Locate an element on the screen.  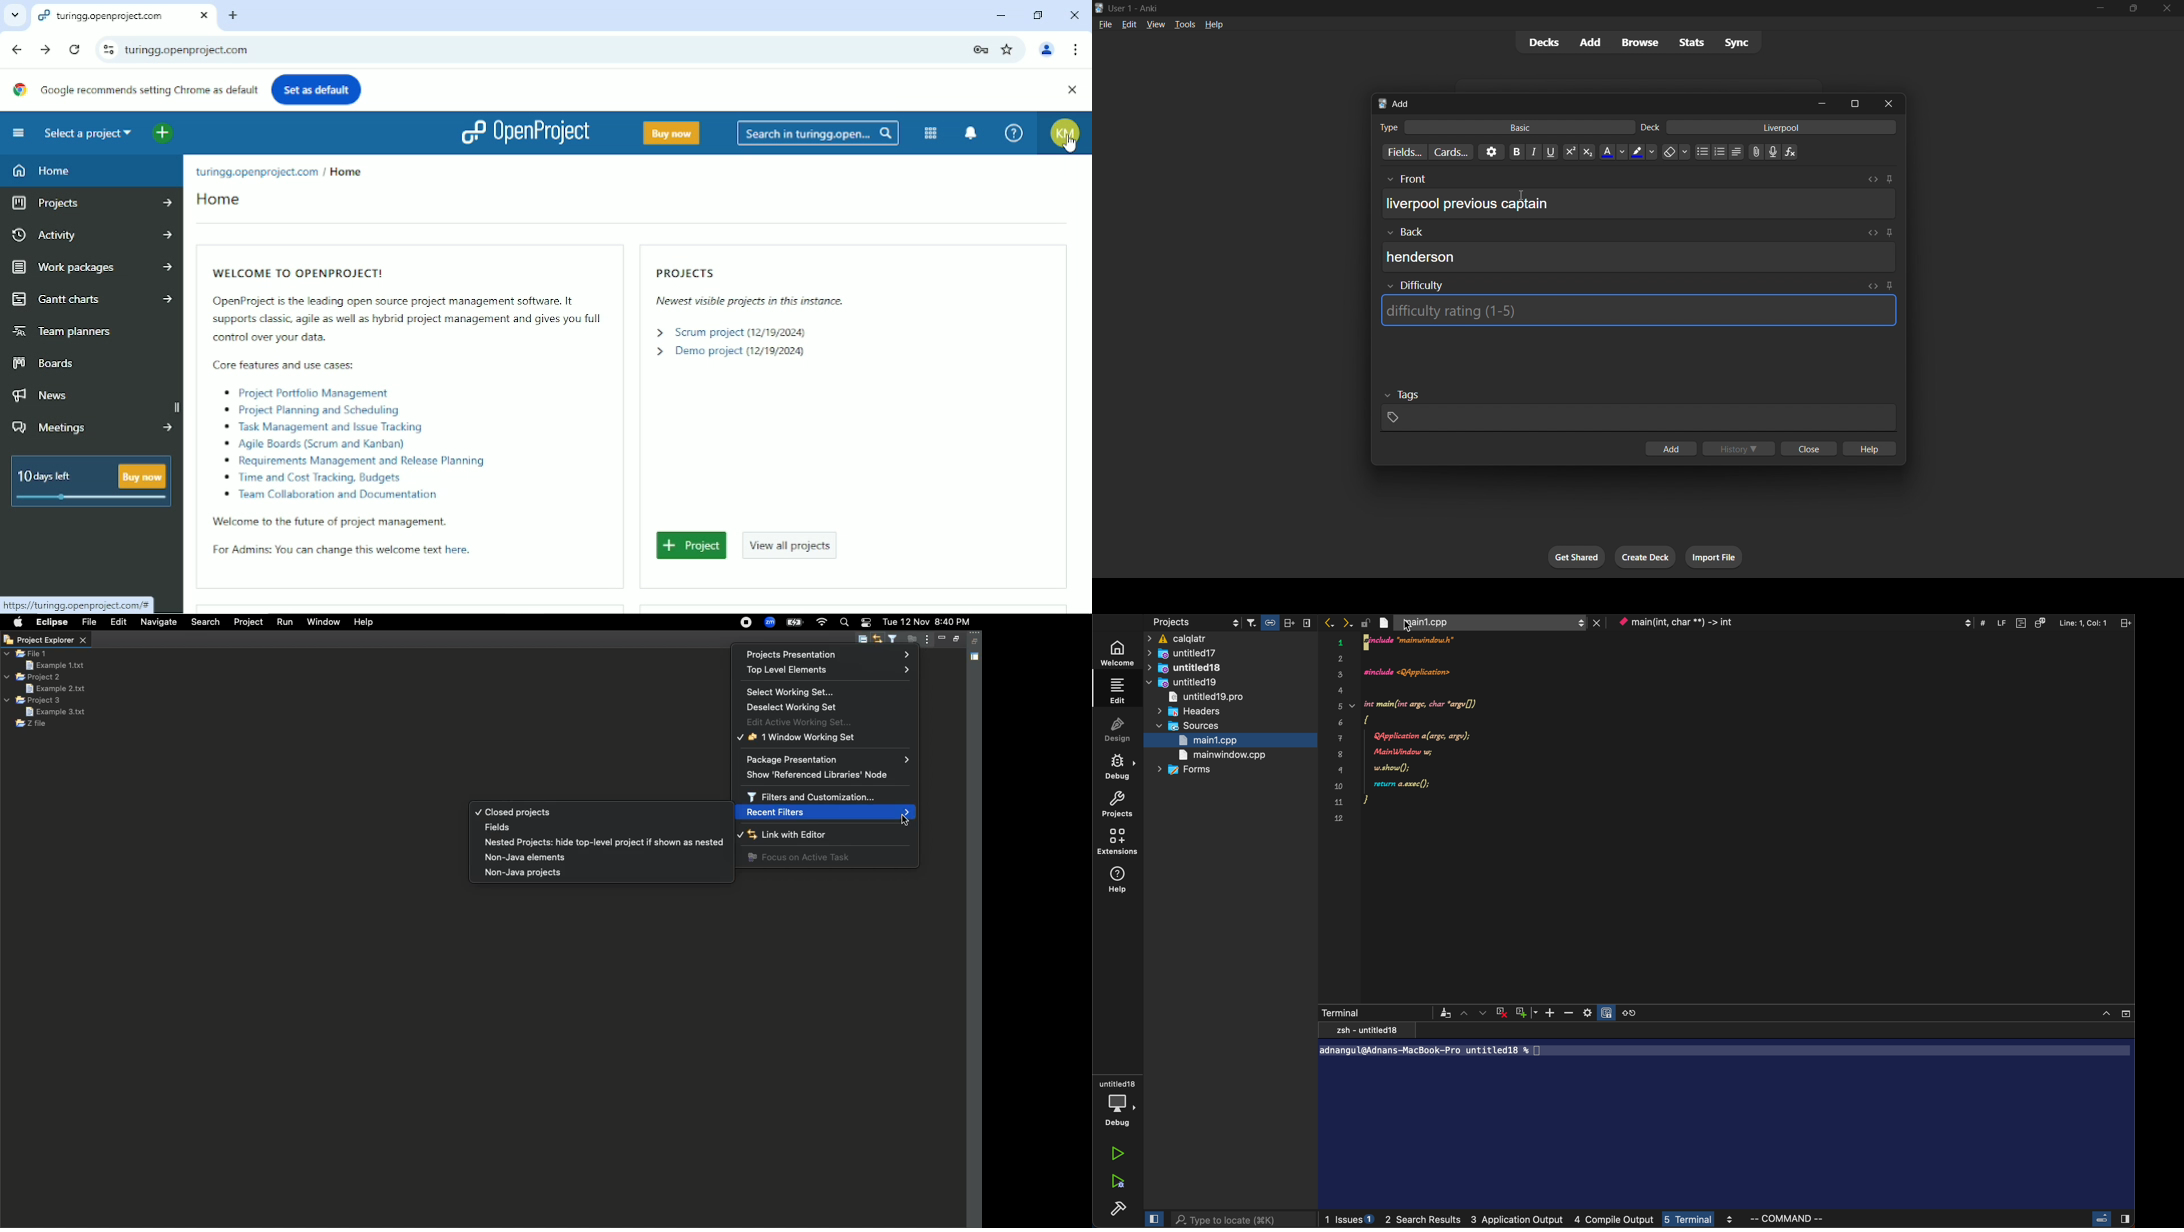
Example 2 text file is located at coordinates (55, 688).